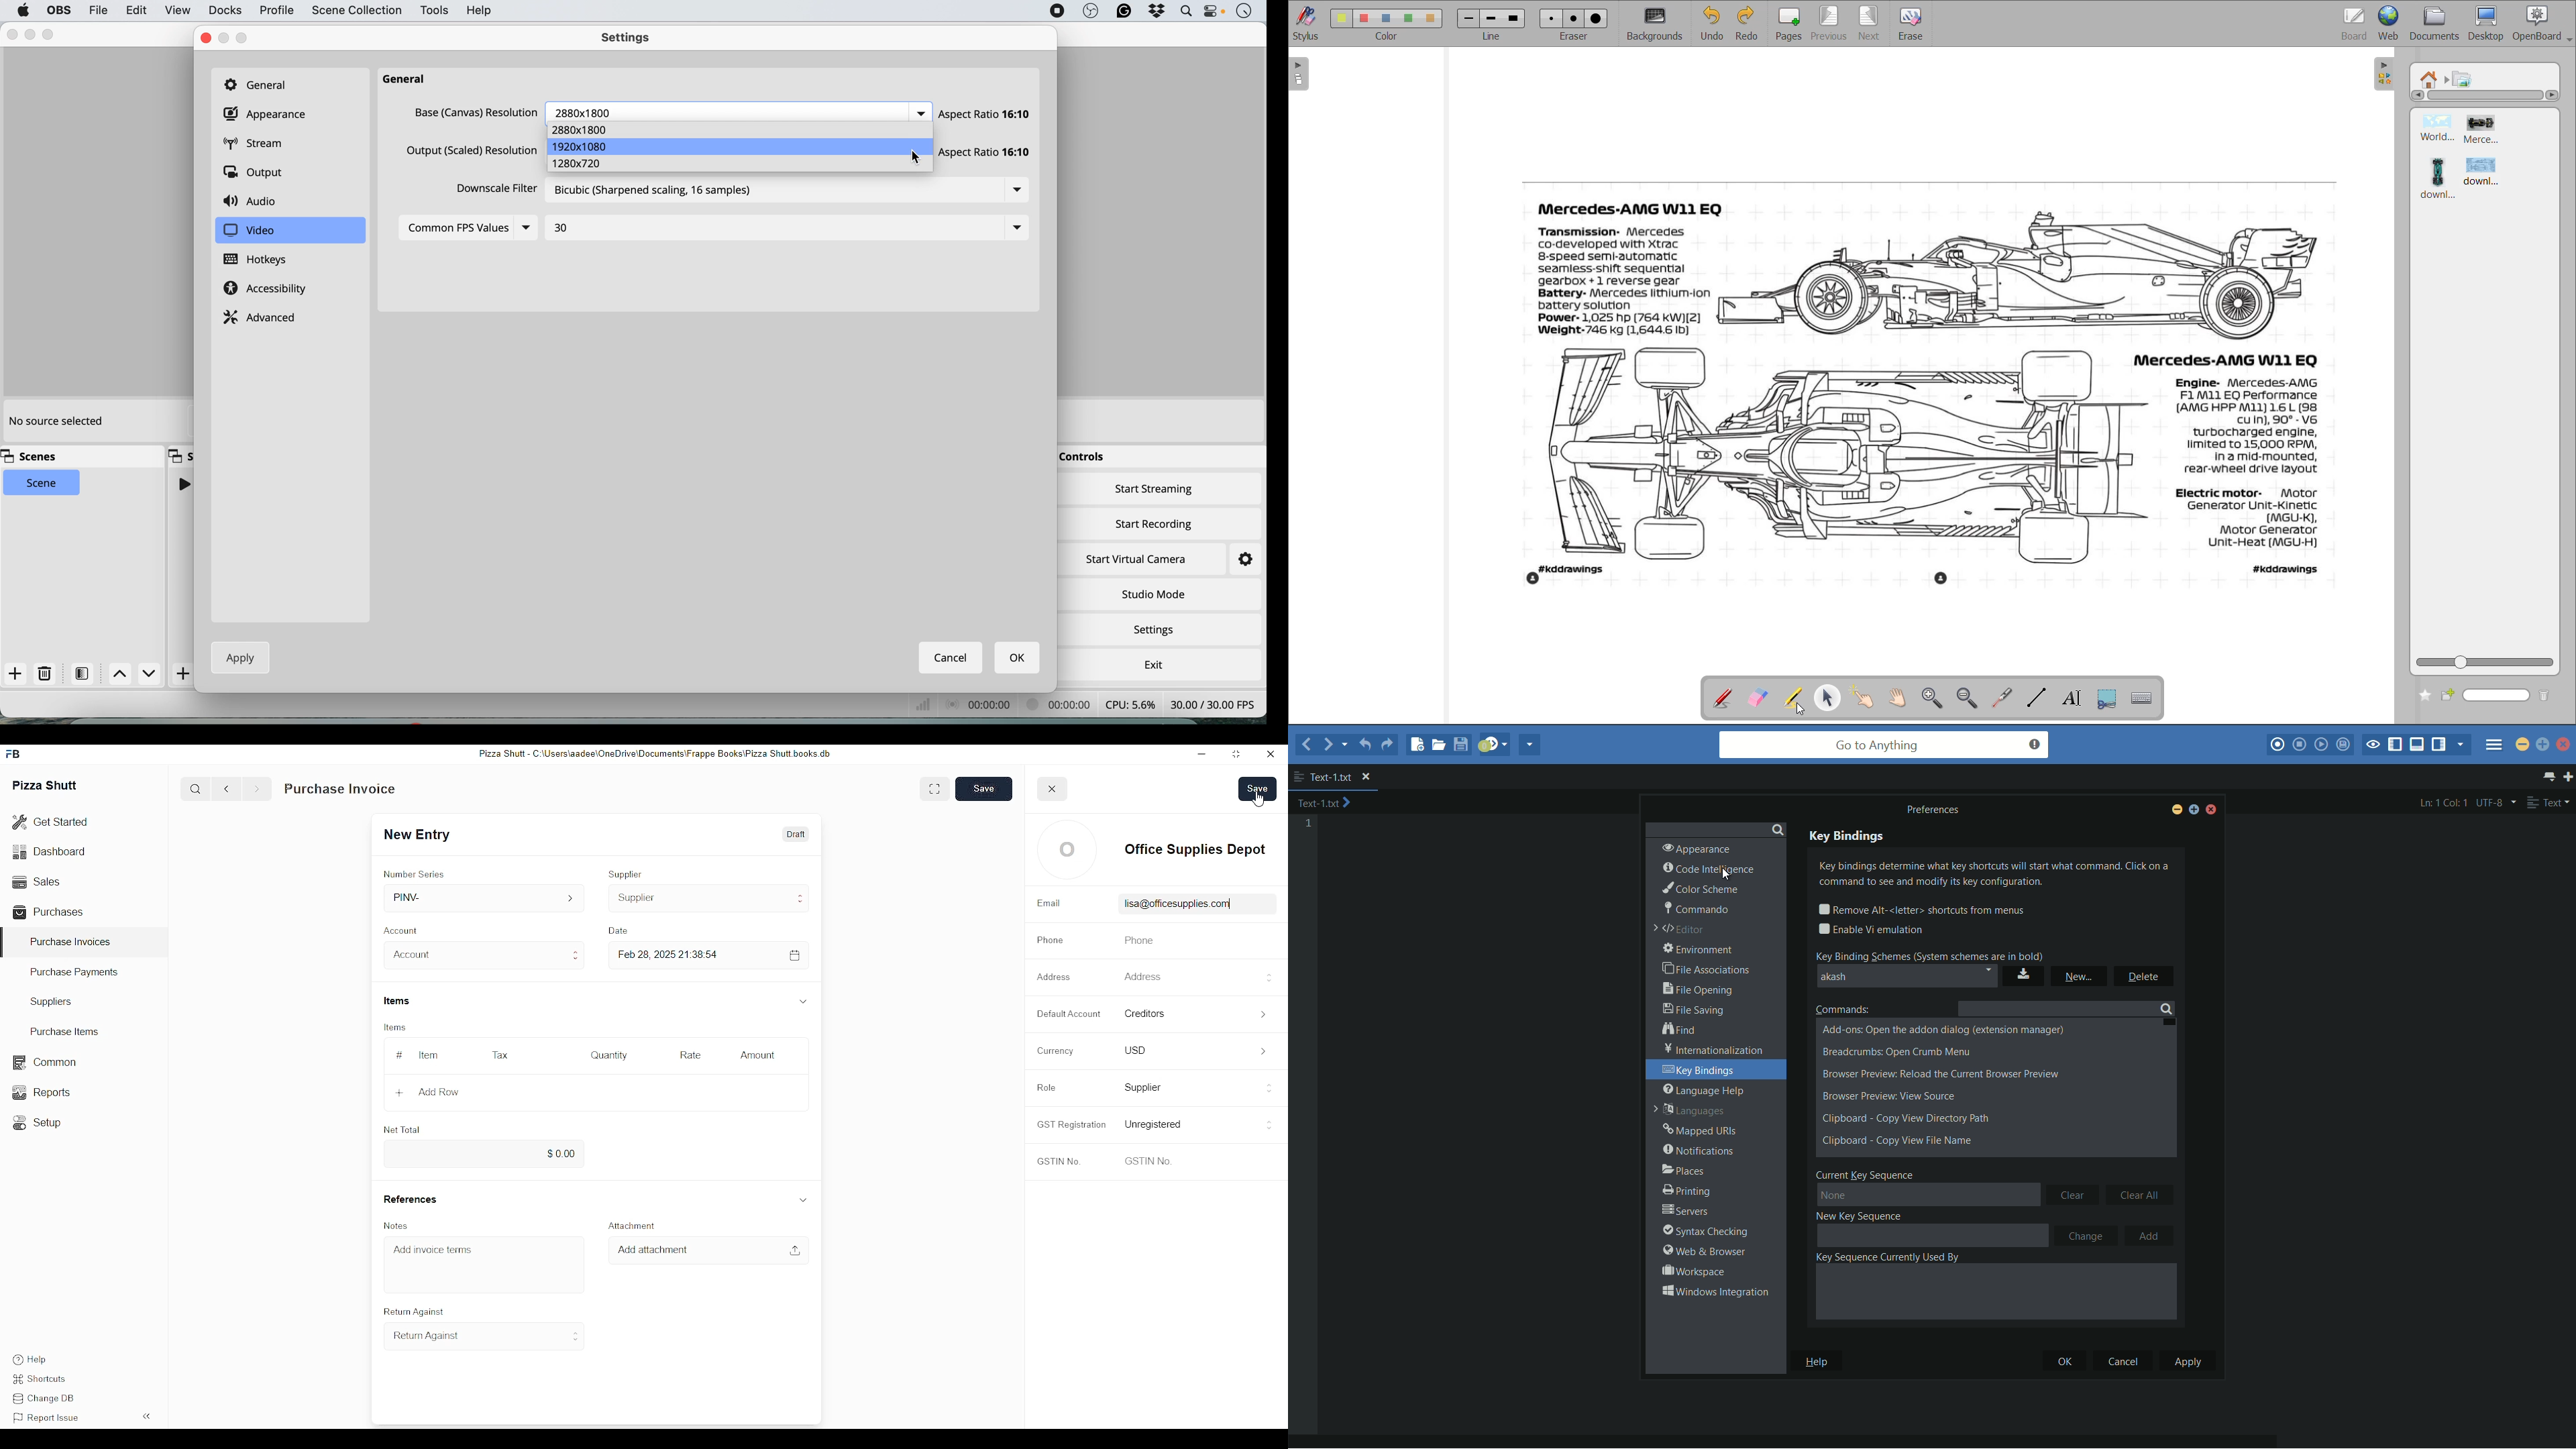 The image size is (2576, 1456). I want to click on GSTIN No, so click(1146, 1161).